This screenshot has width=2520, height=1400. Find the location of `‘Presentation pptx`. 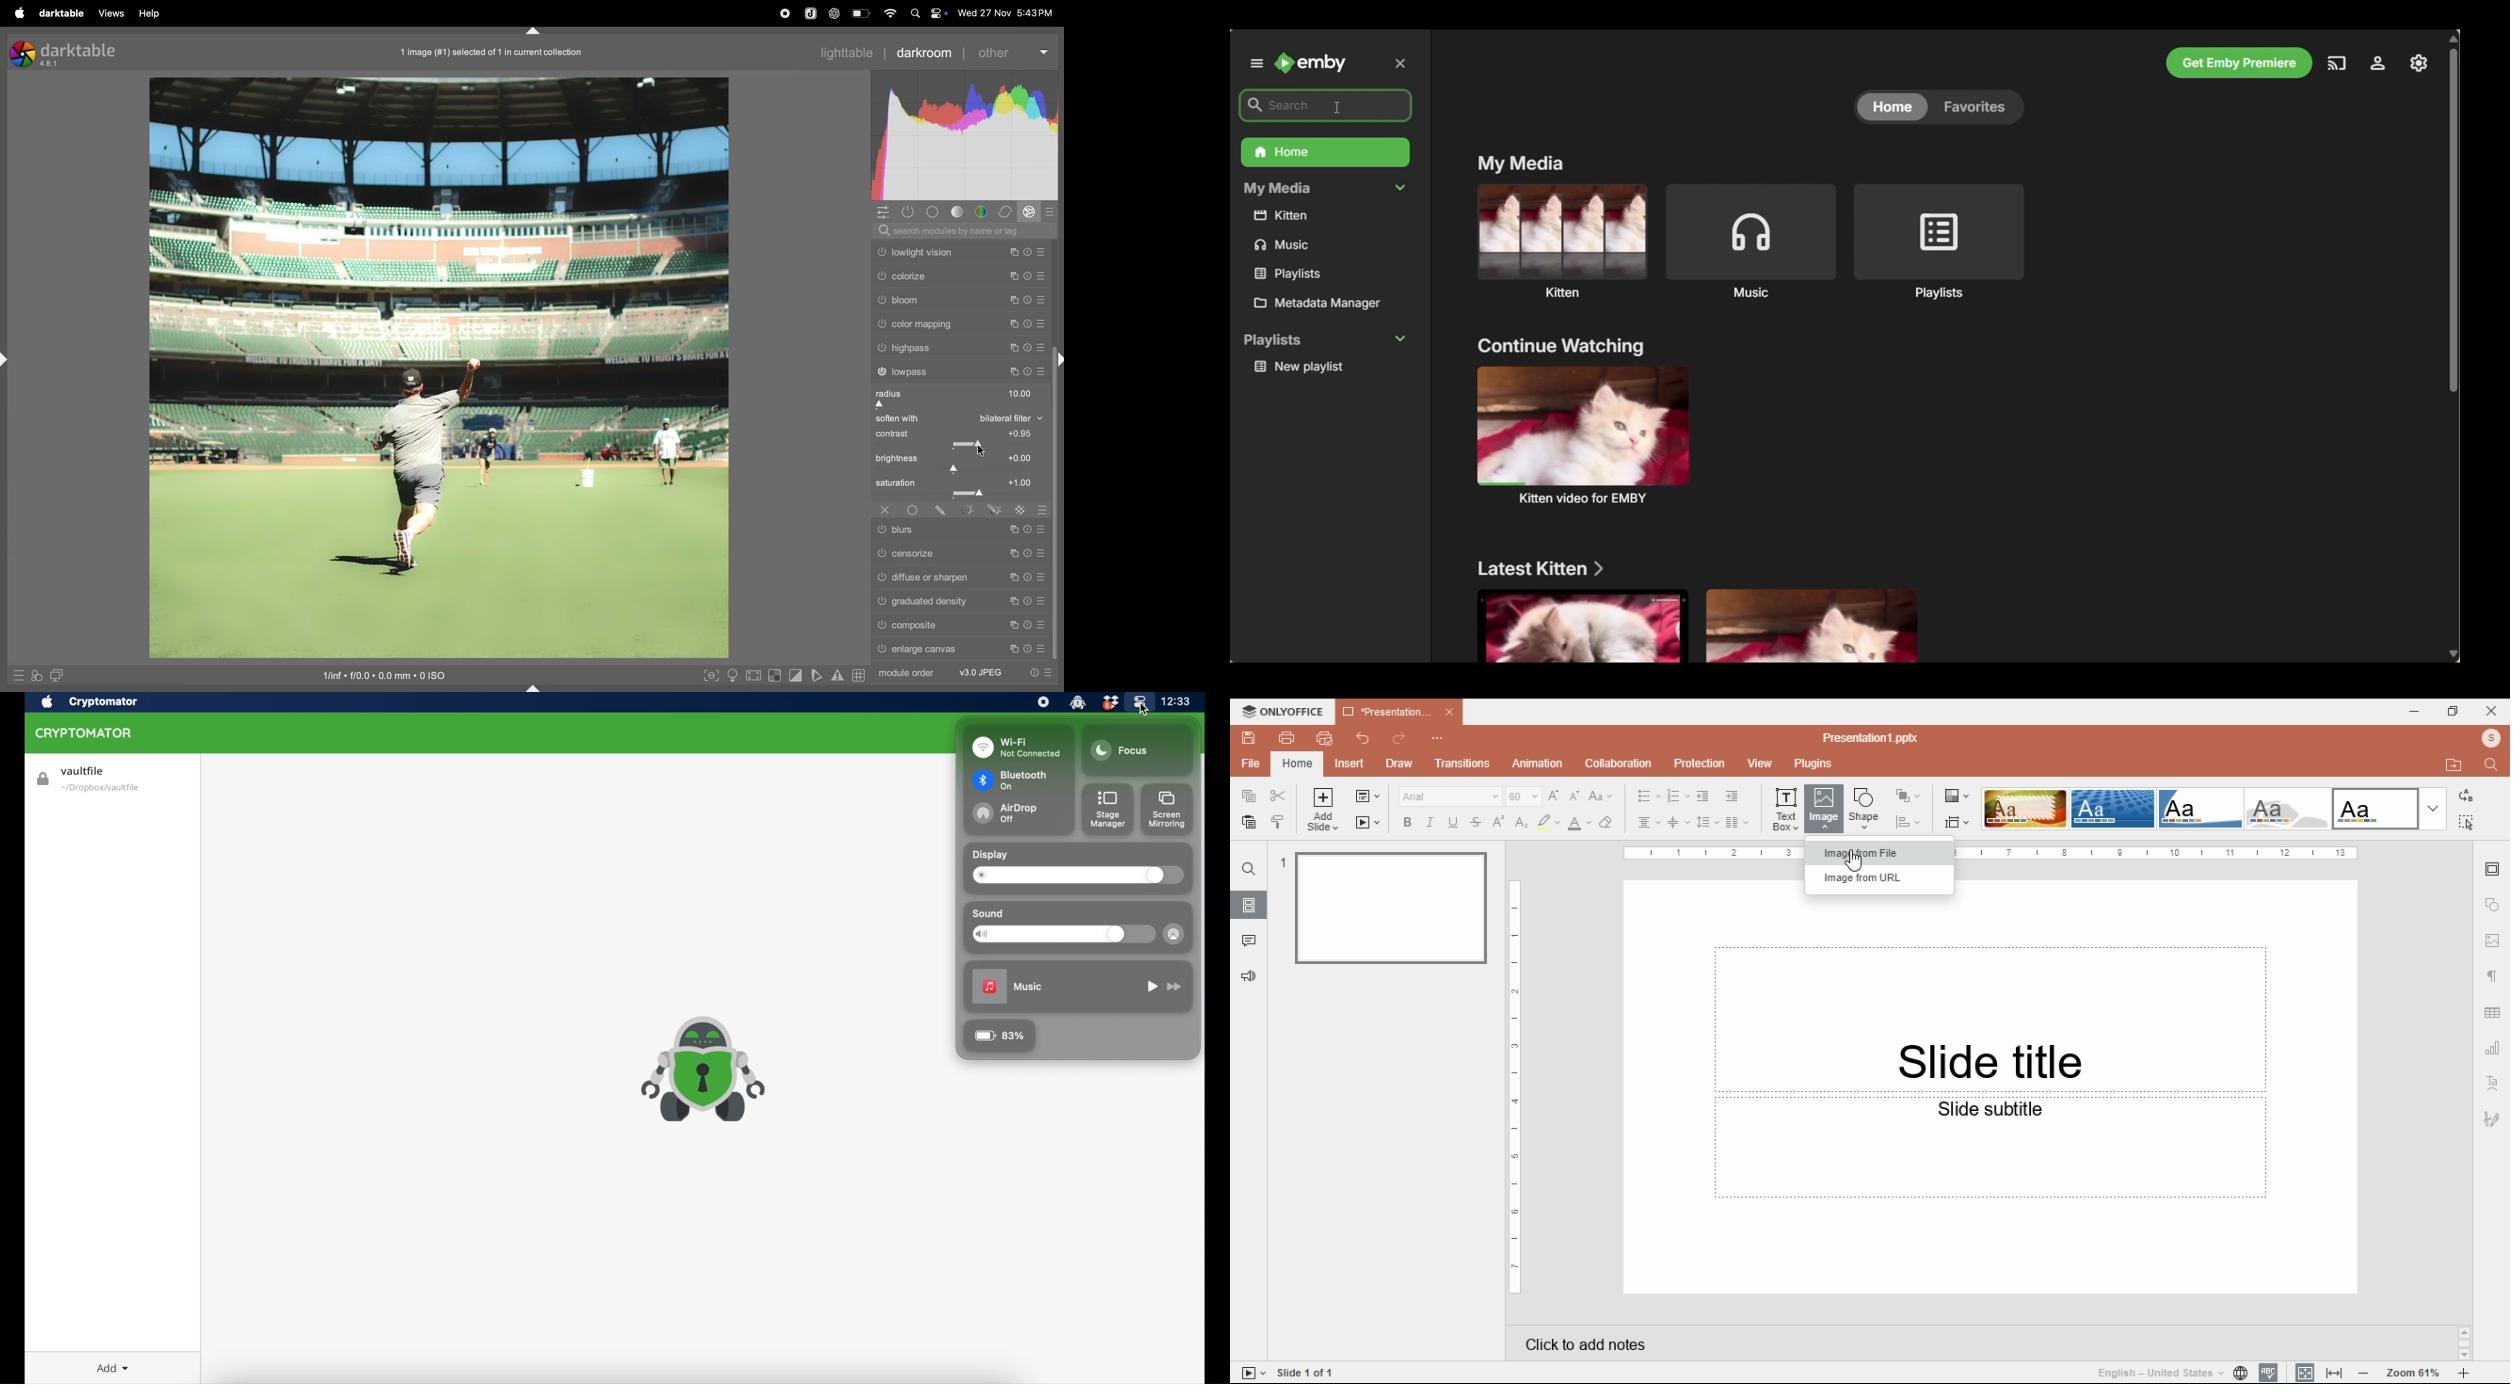

‘Presentation pptx is located at coordinates (1872, 738).